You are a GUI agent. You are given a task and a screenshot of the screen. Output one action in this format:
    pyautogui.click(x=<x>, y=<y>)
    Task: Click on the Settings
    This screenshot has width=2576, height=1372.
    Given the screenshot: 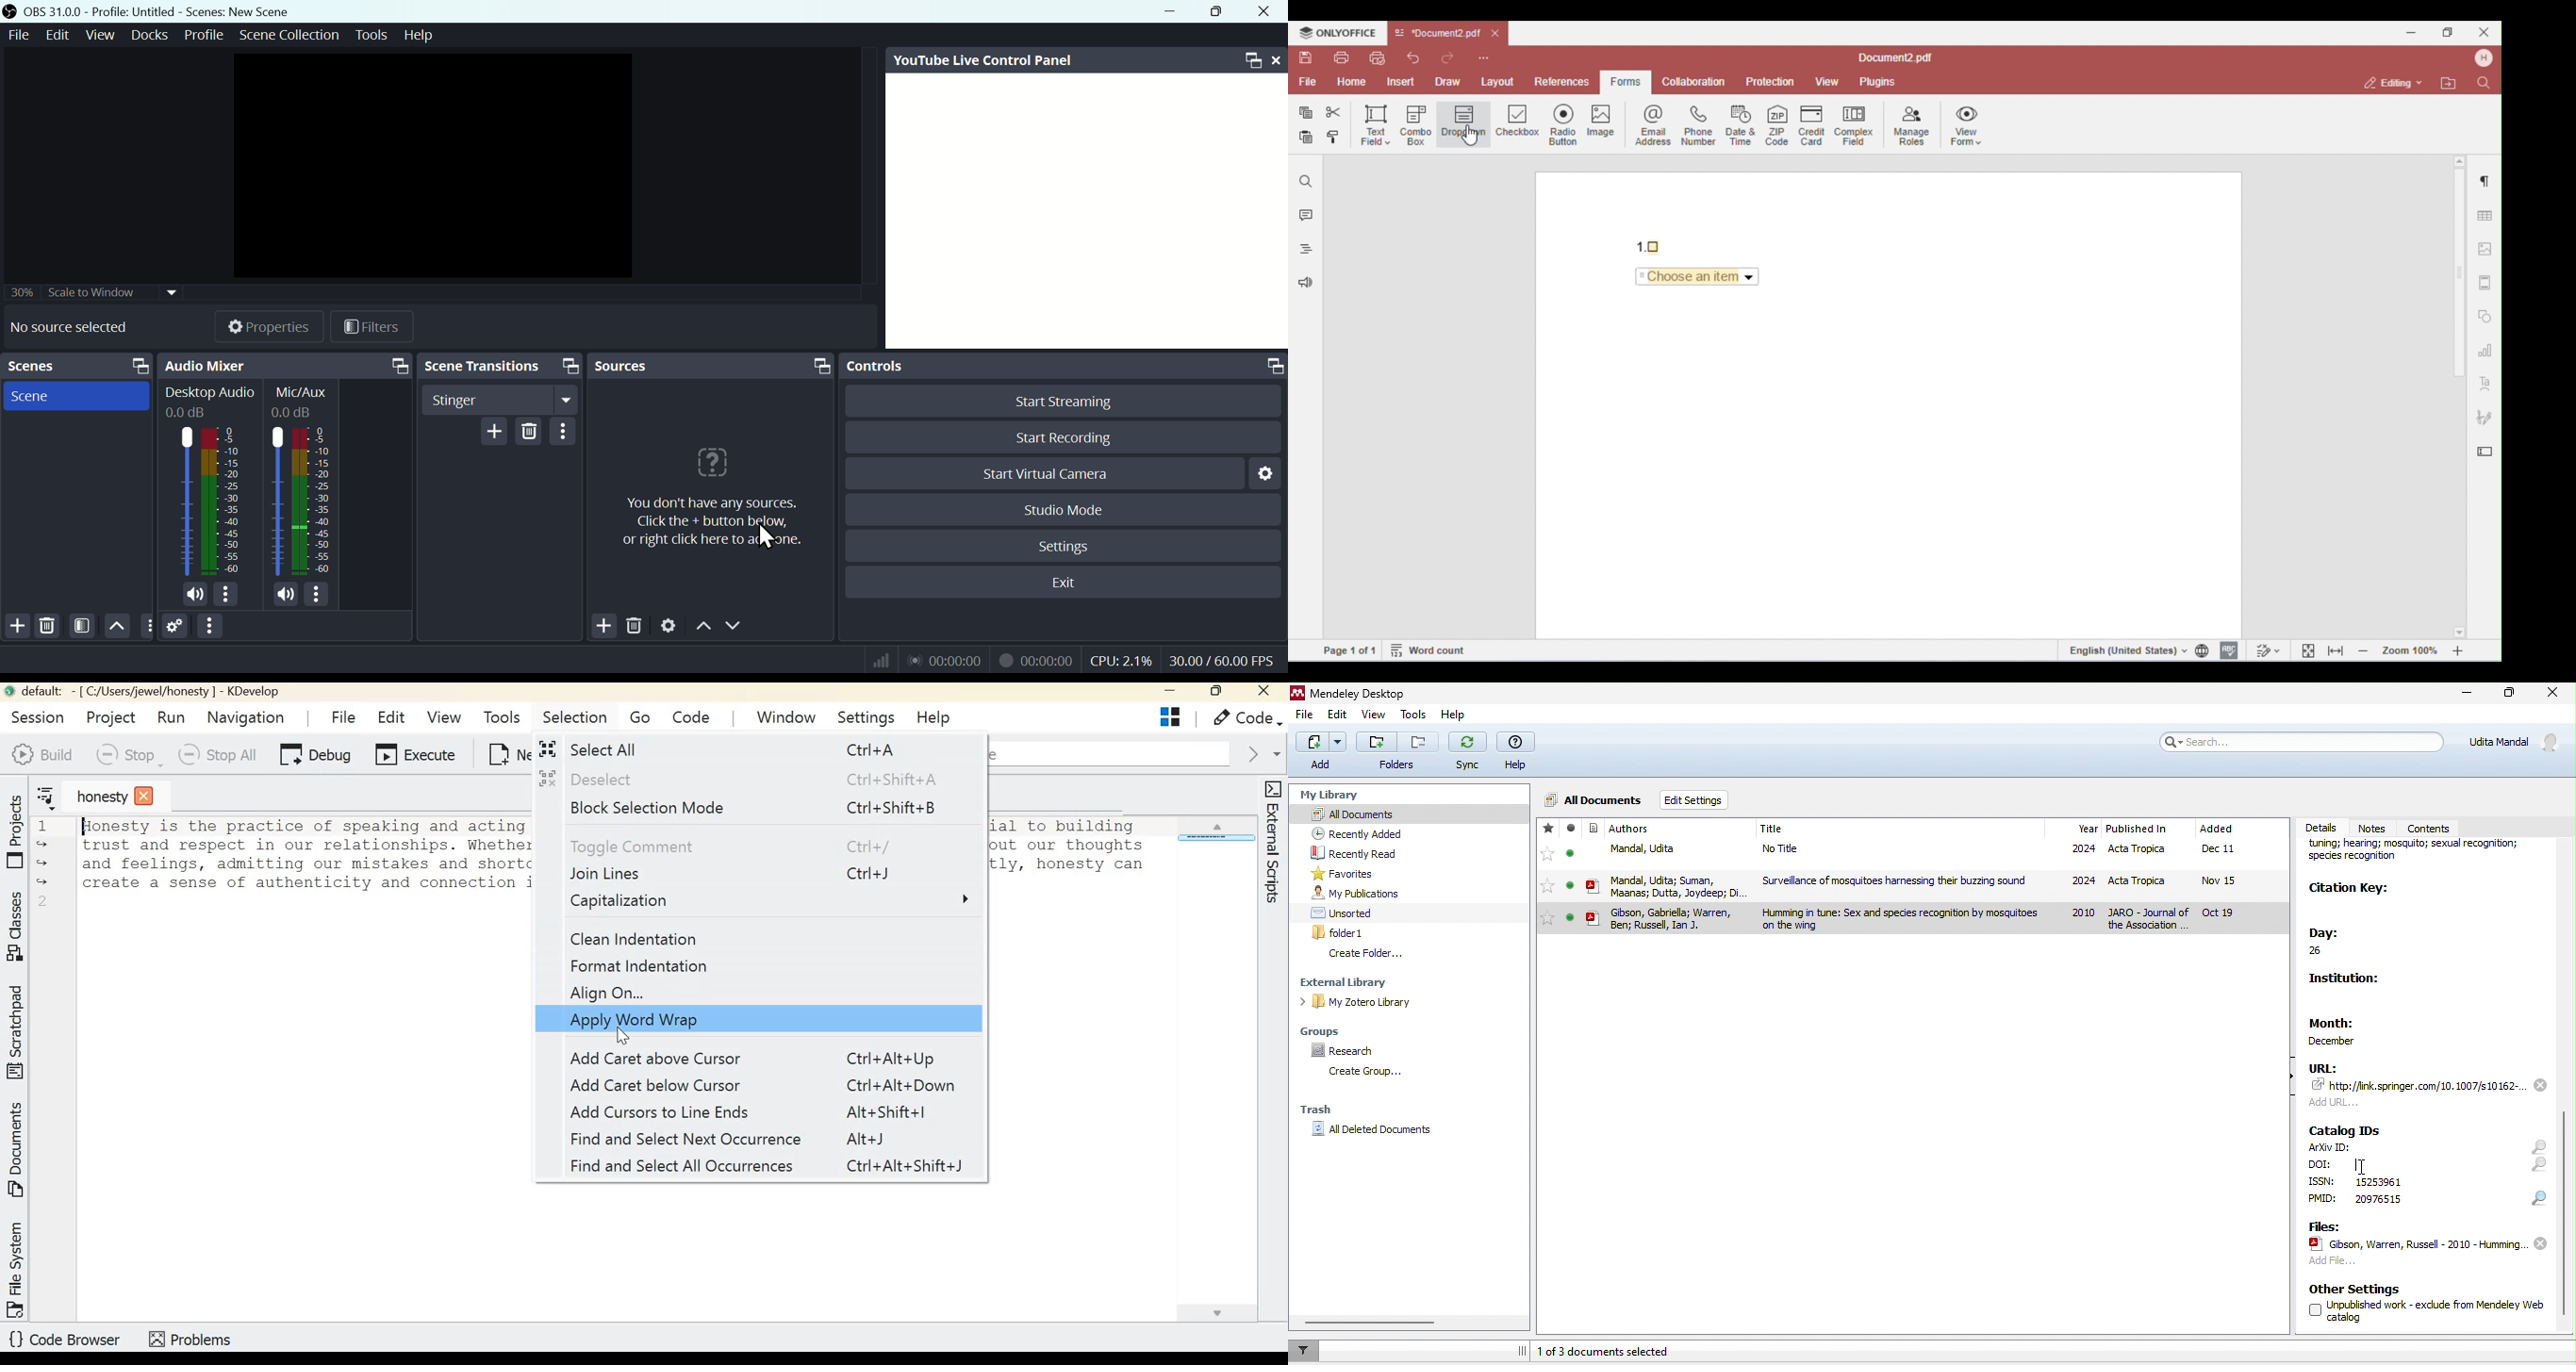 What is the action you would take?
    pyautogui.click(x=669, y=624)
    